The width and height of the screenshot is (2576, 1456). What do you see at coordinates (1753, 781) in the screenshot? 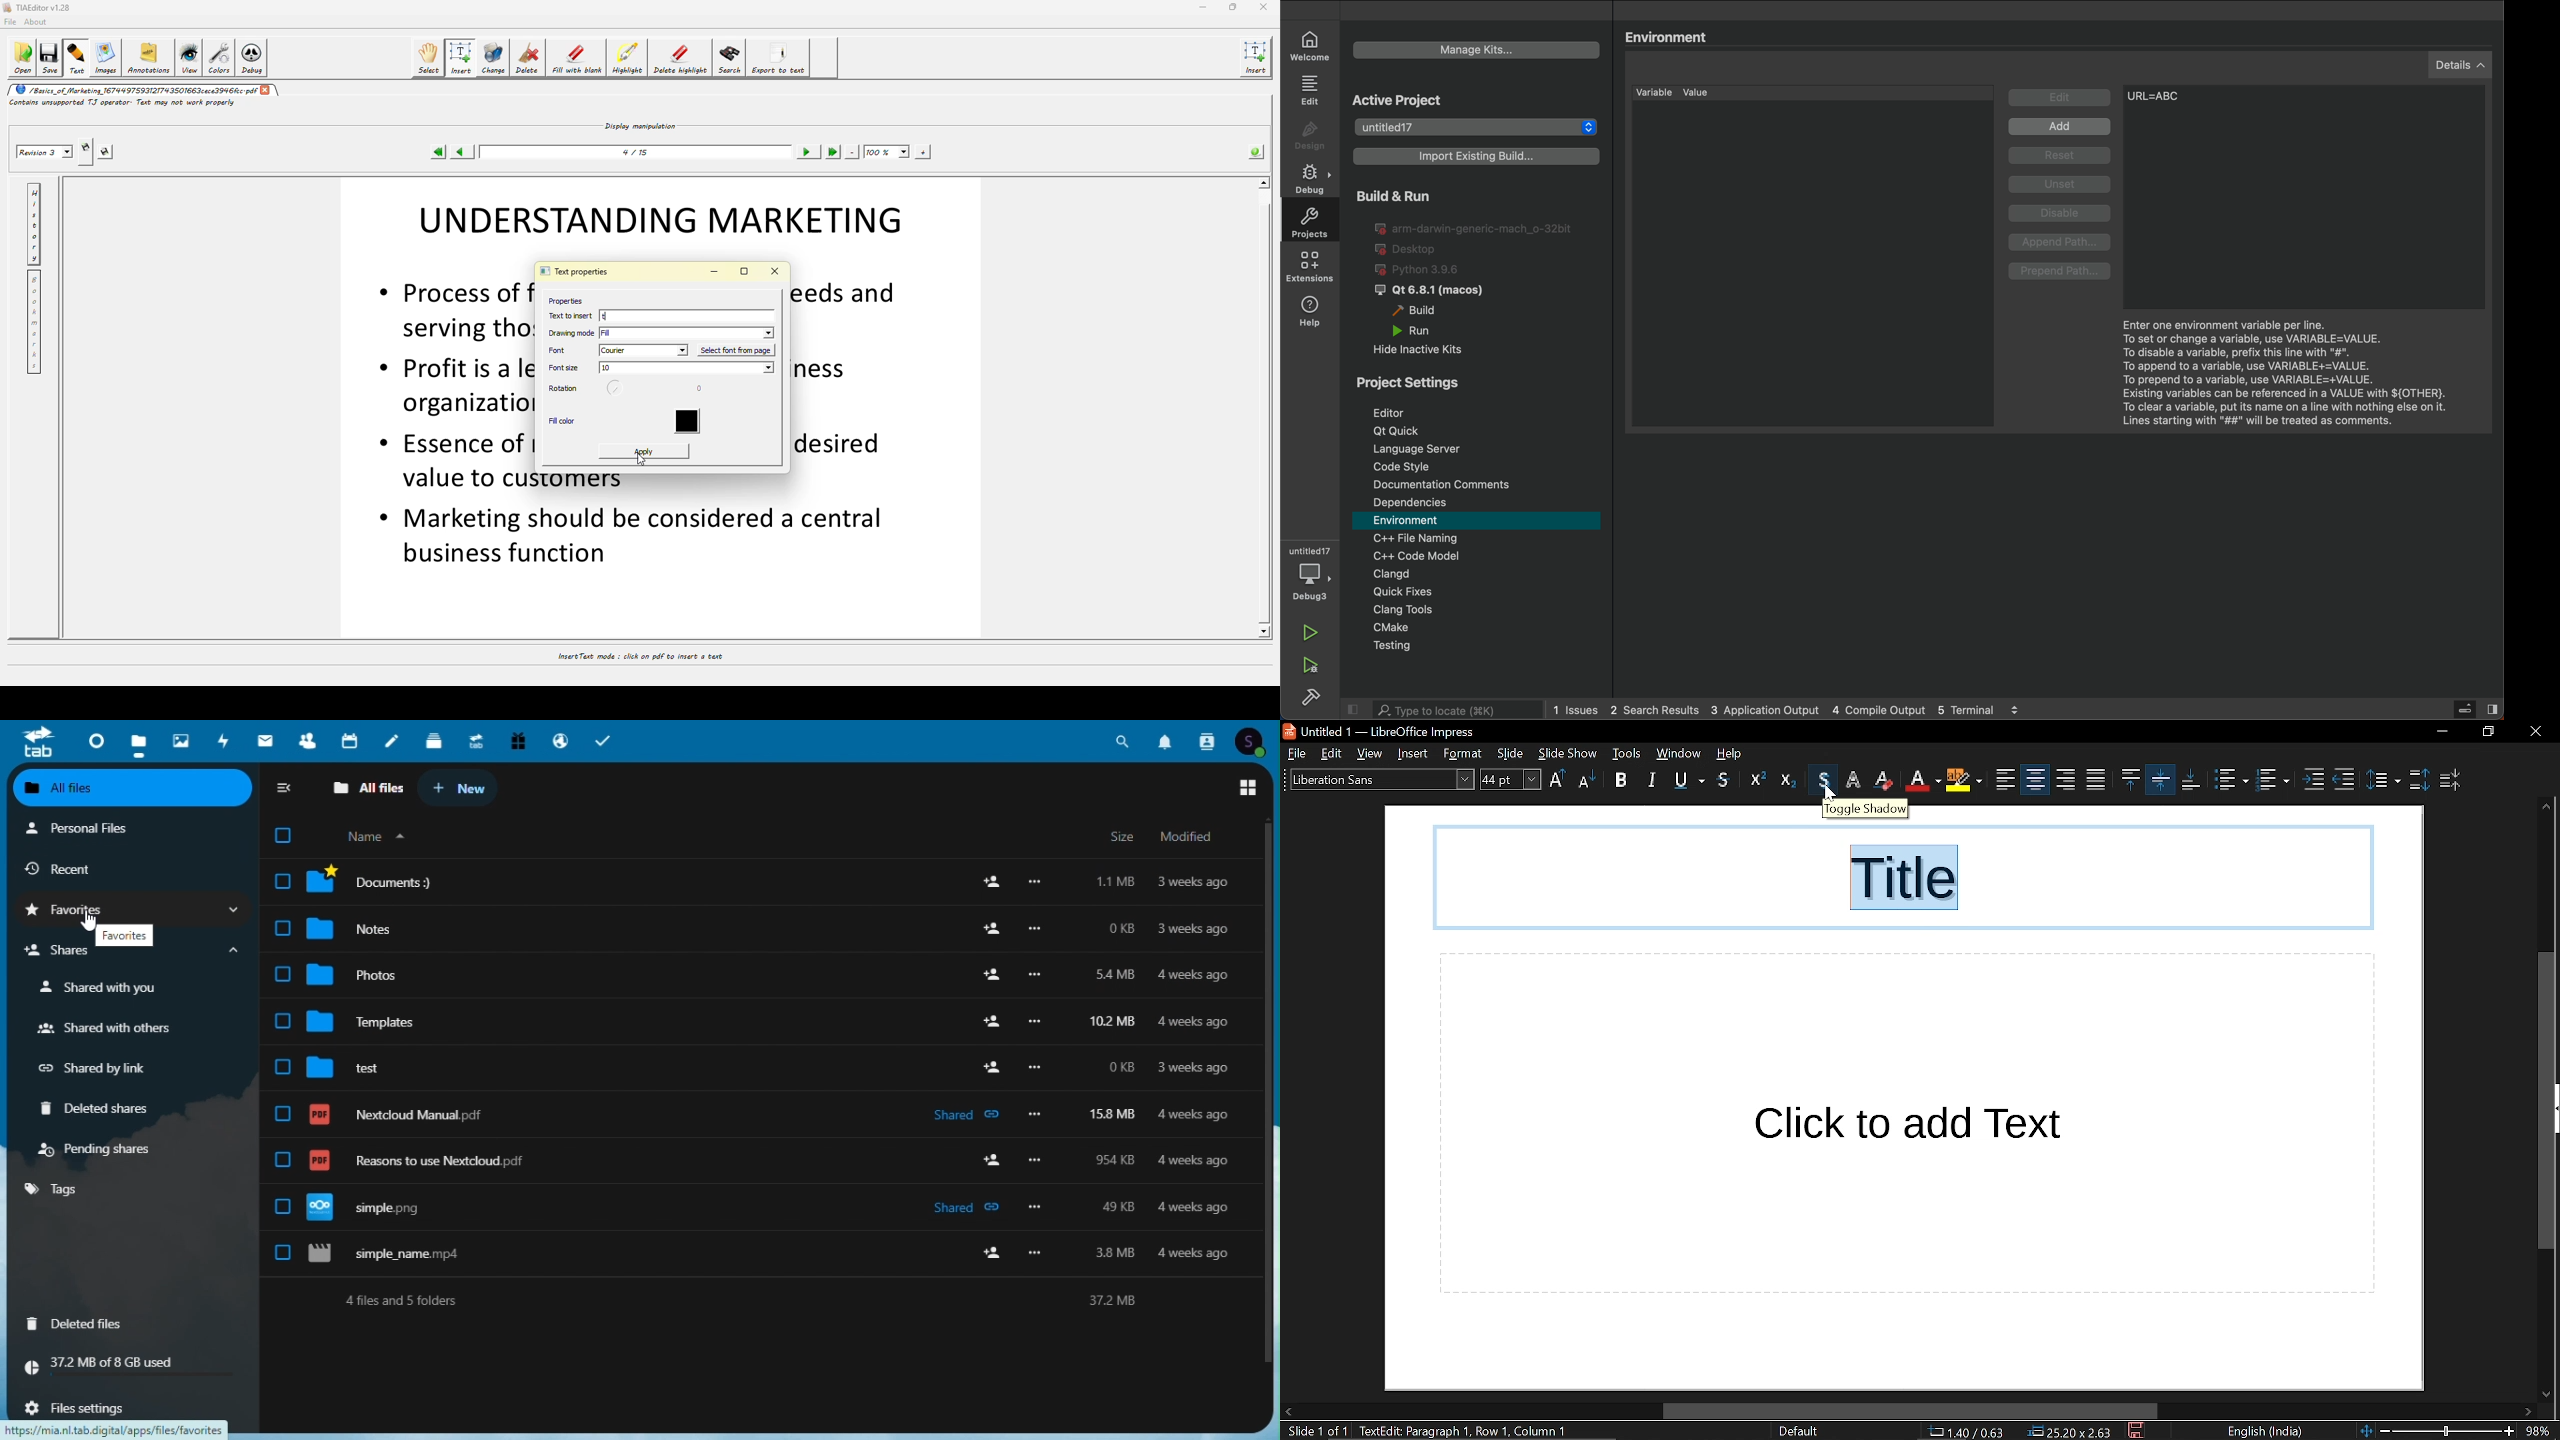
I see `superscript` at bounding box center [1753, 781].